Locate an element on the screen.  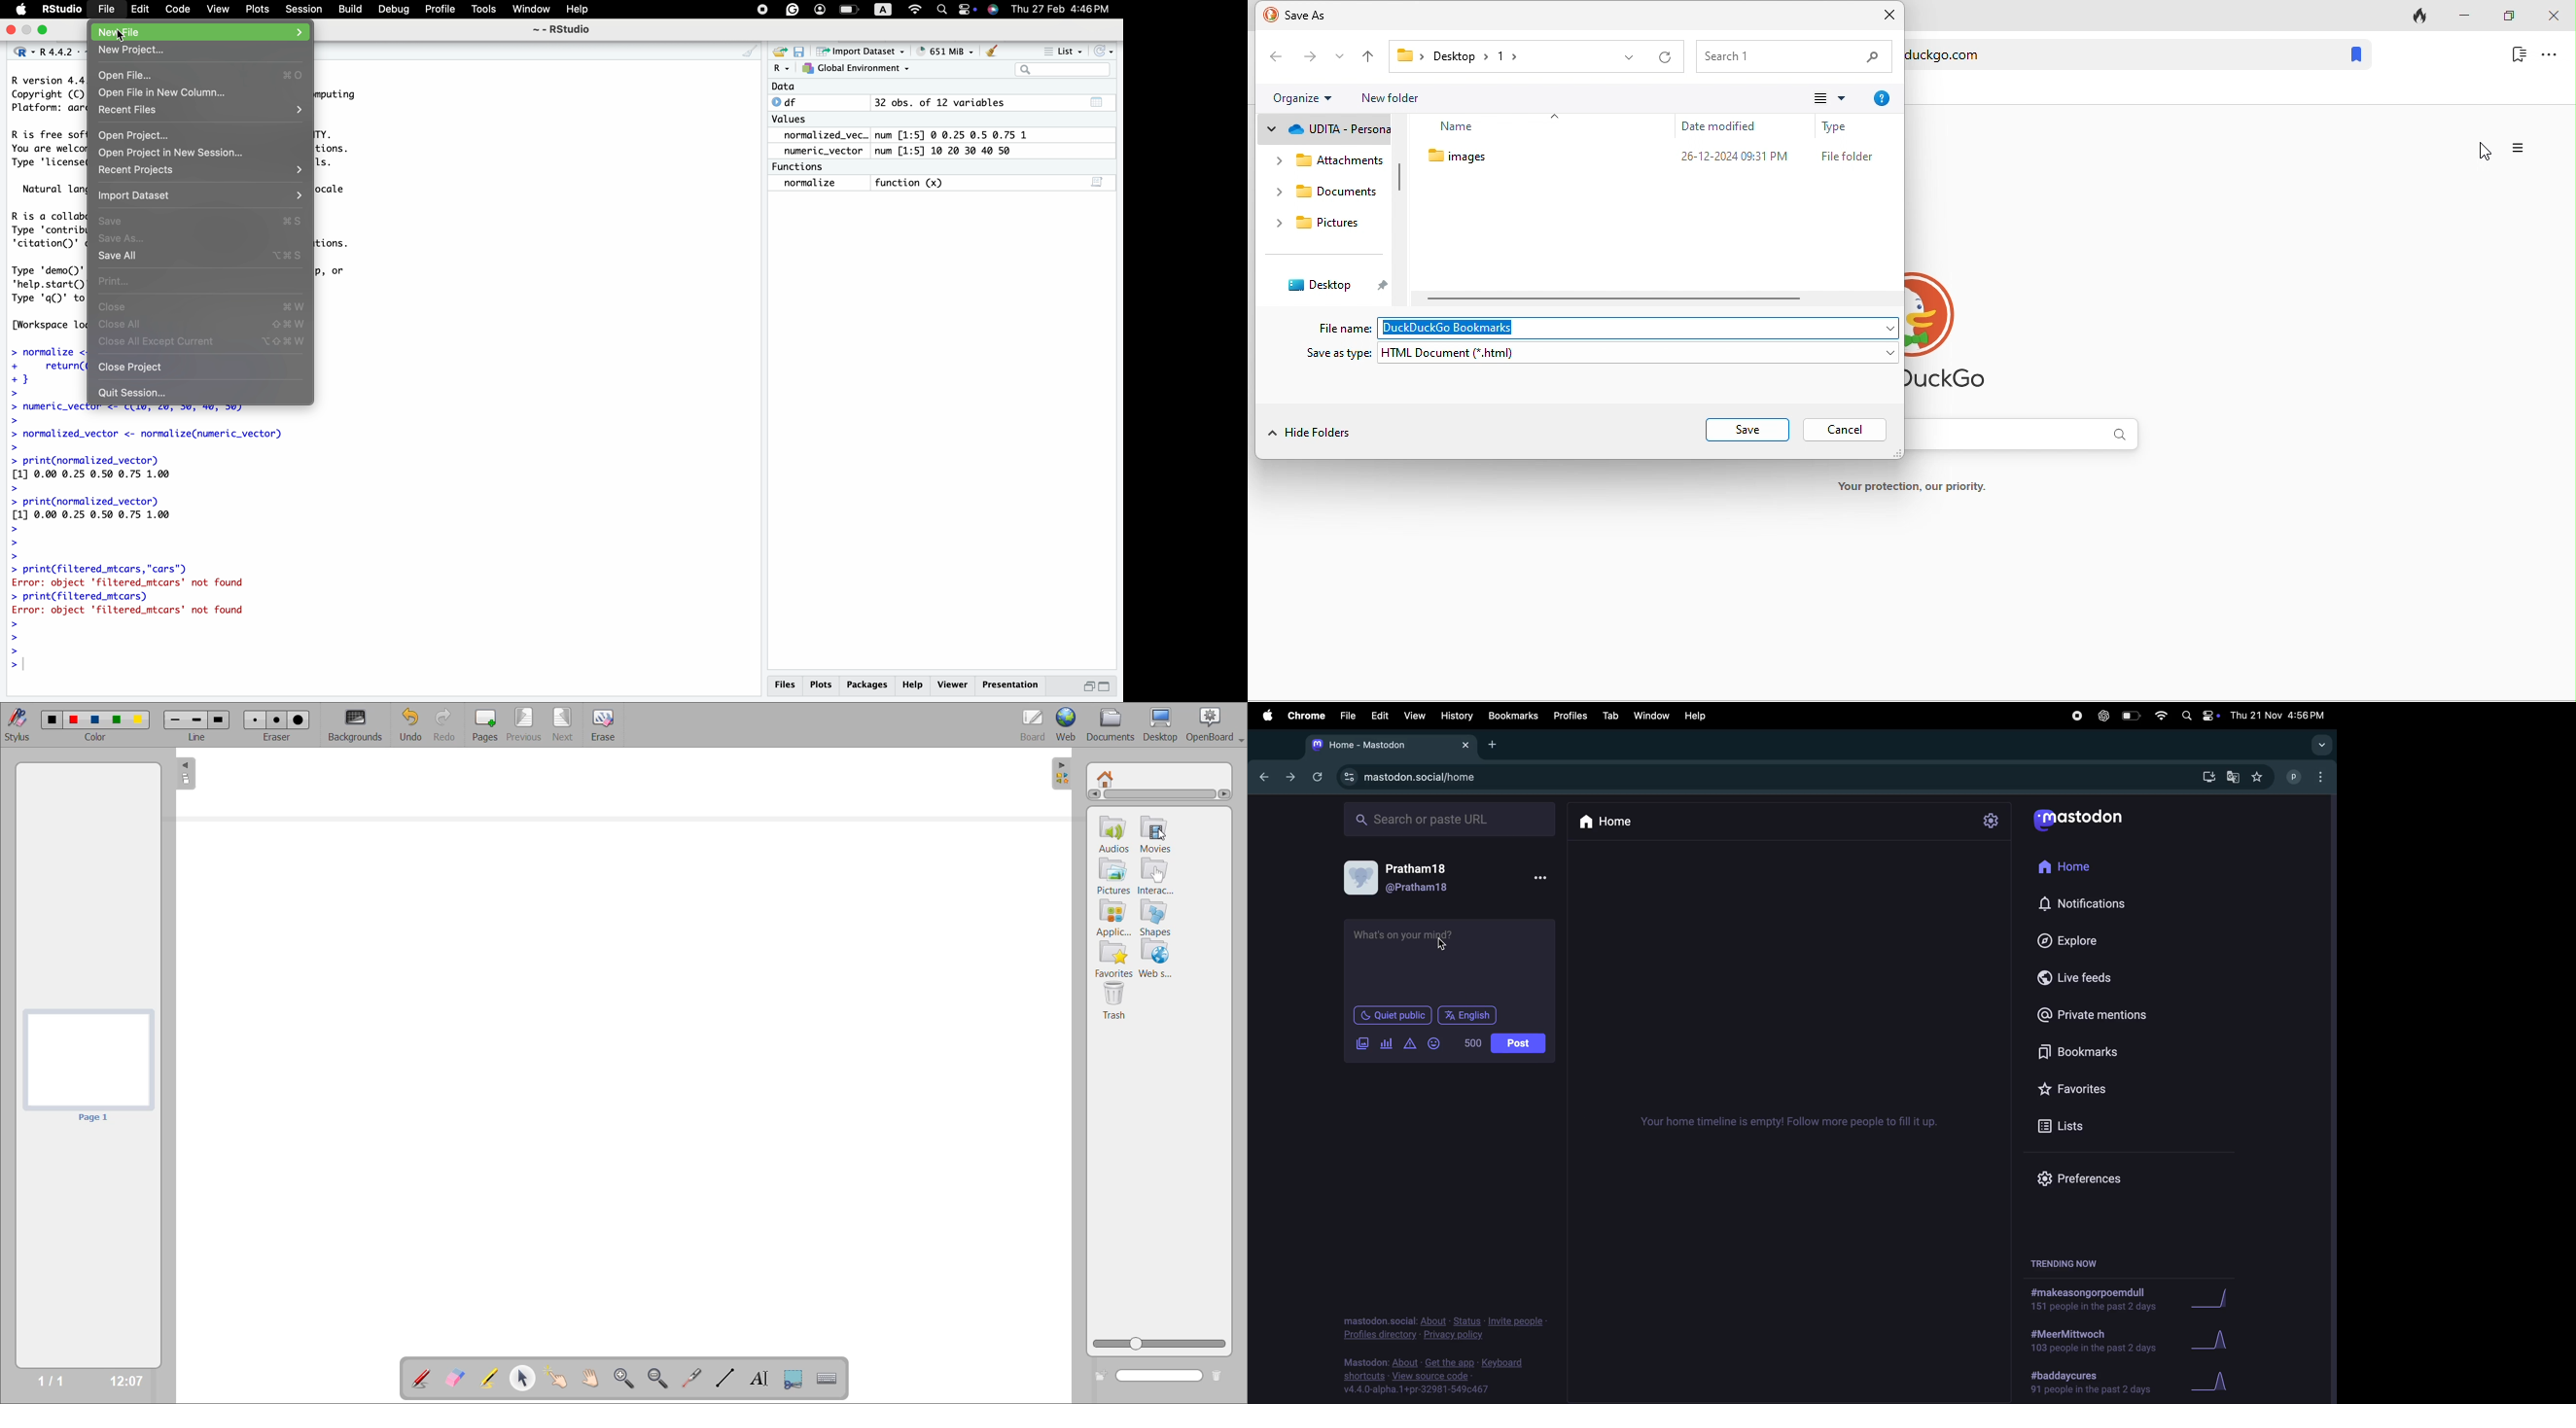
desktop is located at coordinates (1331, 283).